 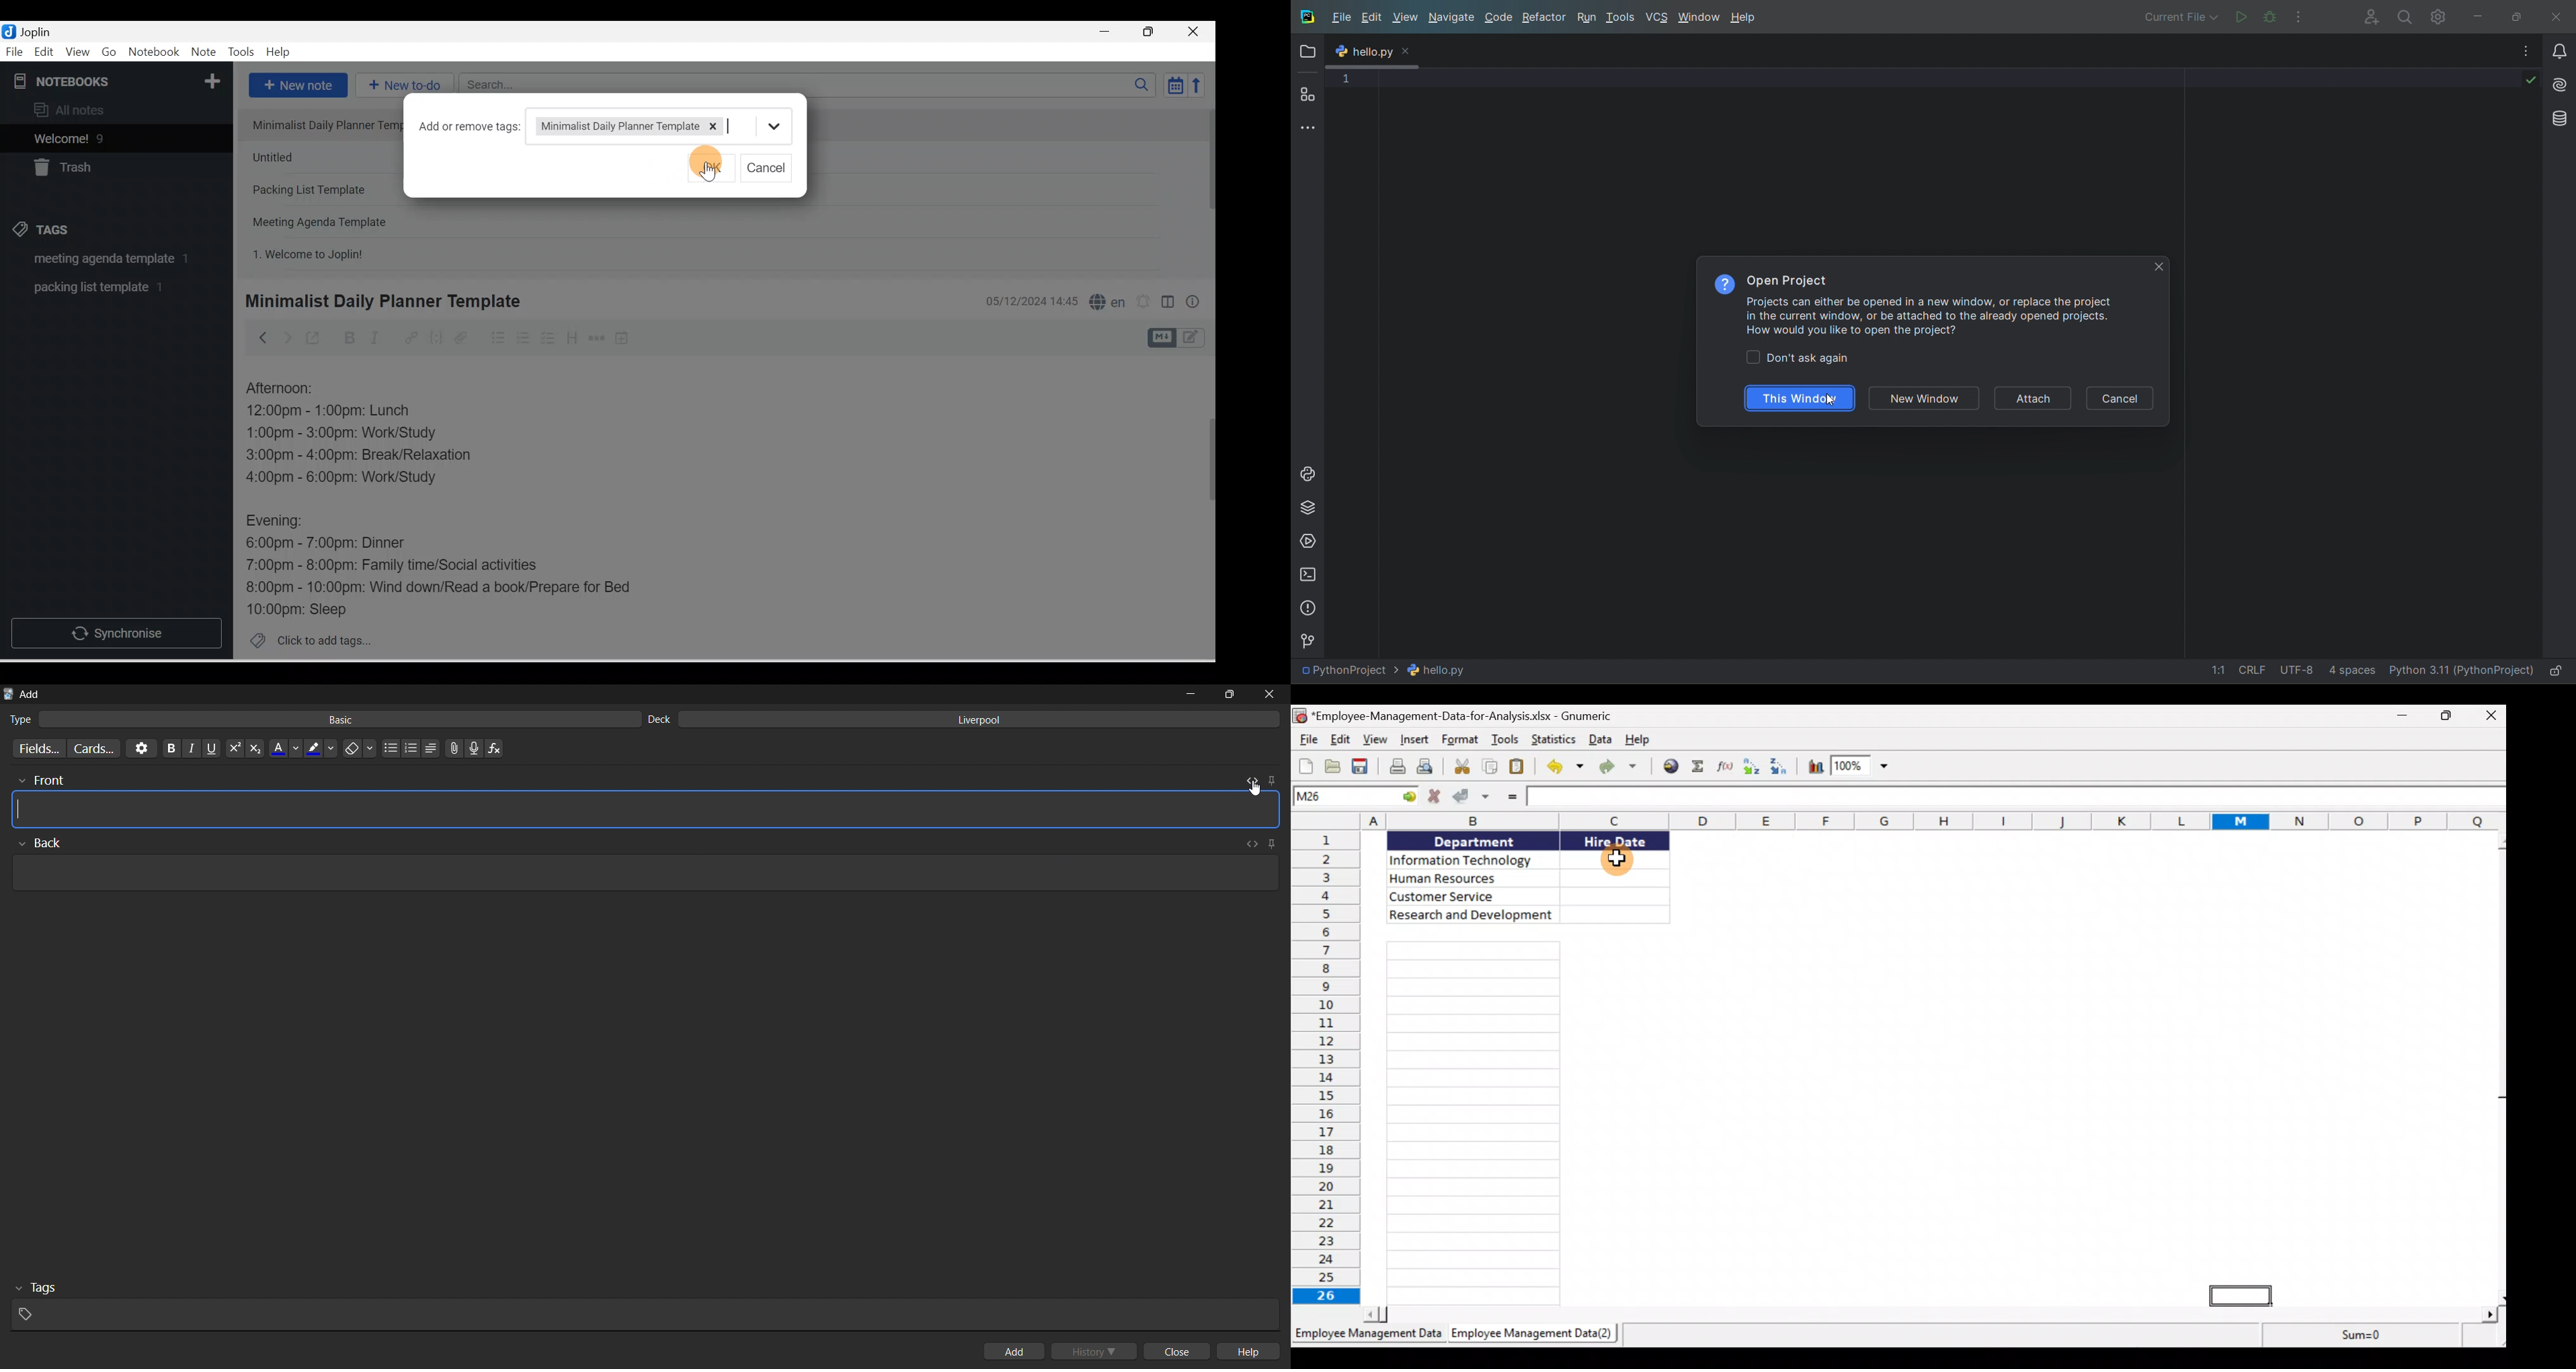 What do you see at coordinates (402, 86) in the screenshot?
I see `New to-do` at bounding box center [402, 86].